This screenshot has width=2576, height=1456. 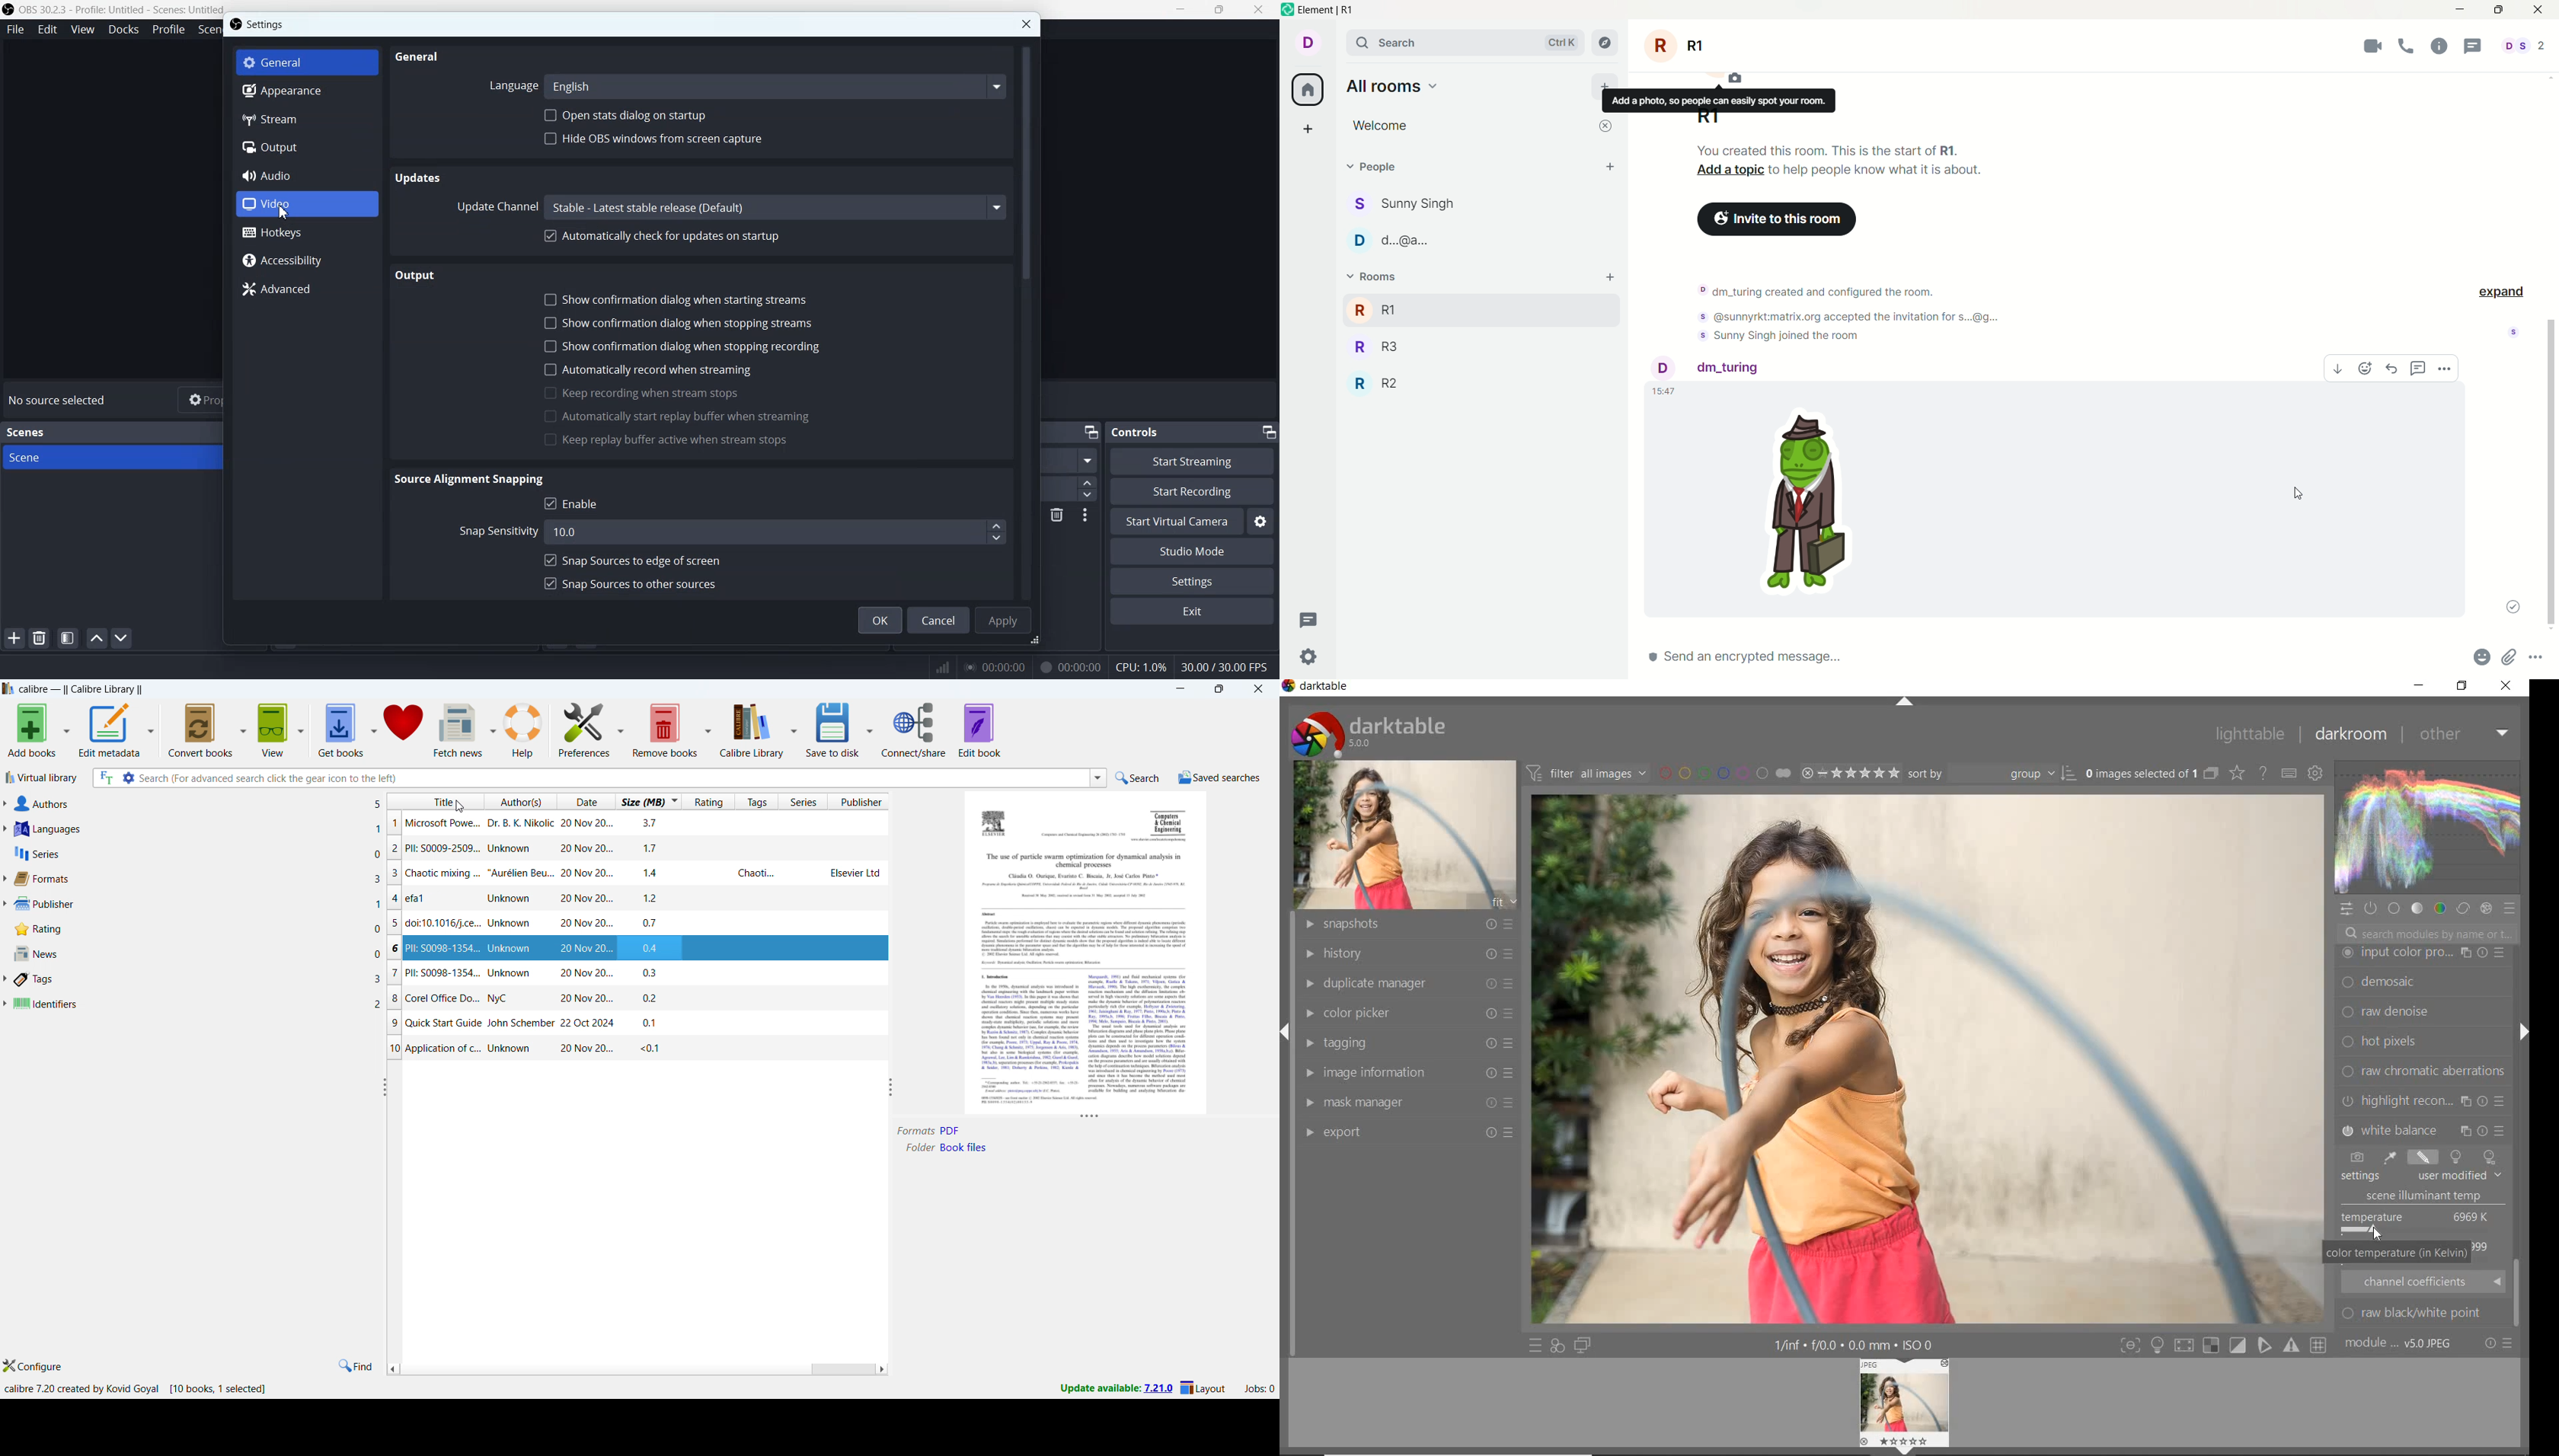 I want to click on define keyboard shortcut, so click(x=2288, y=773).